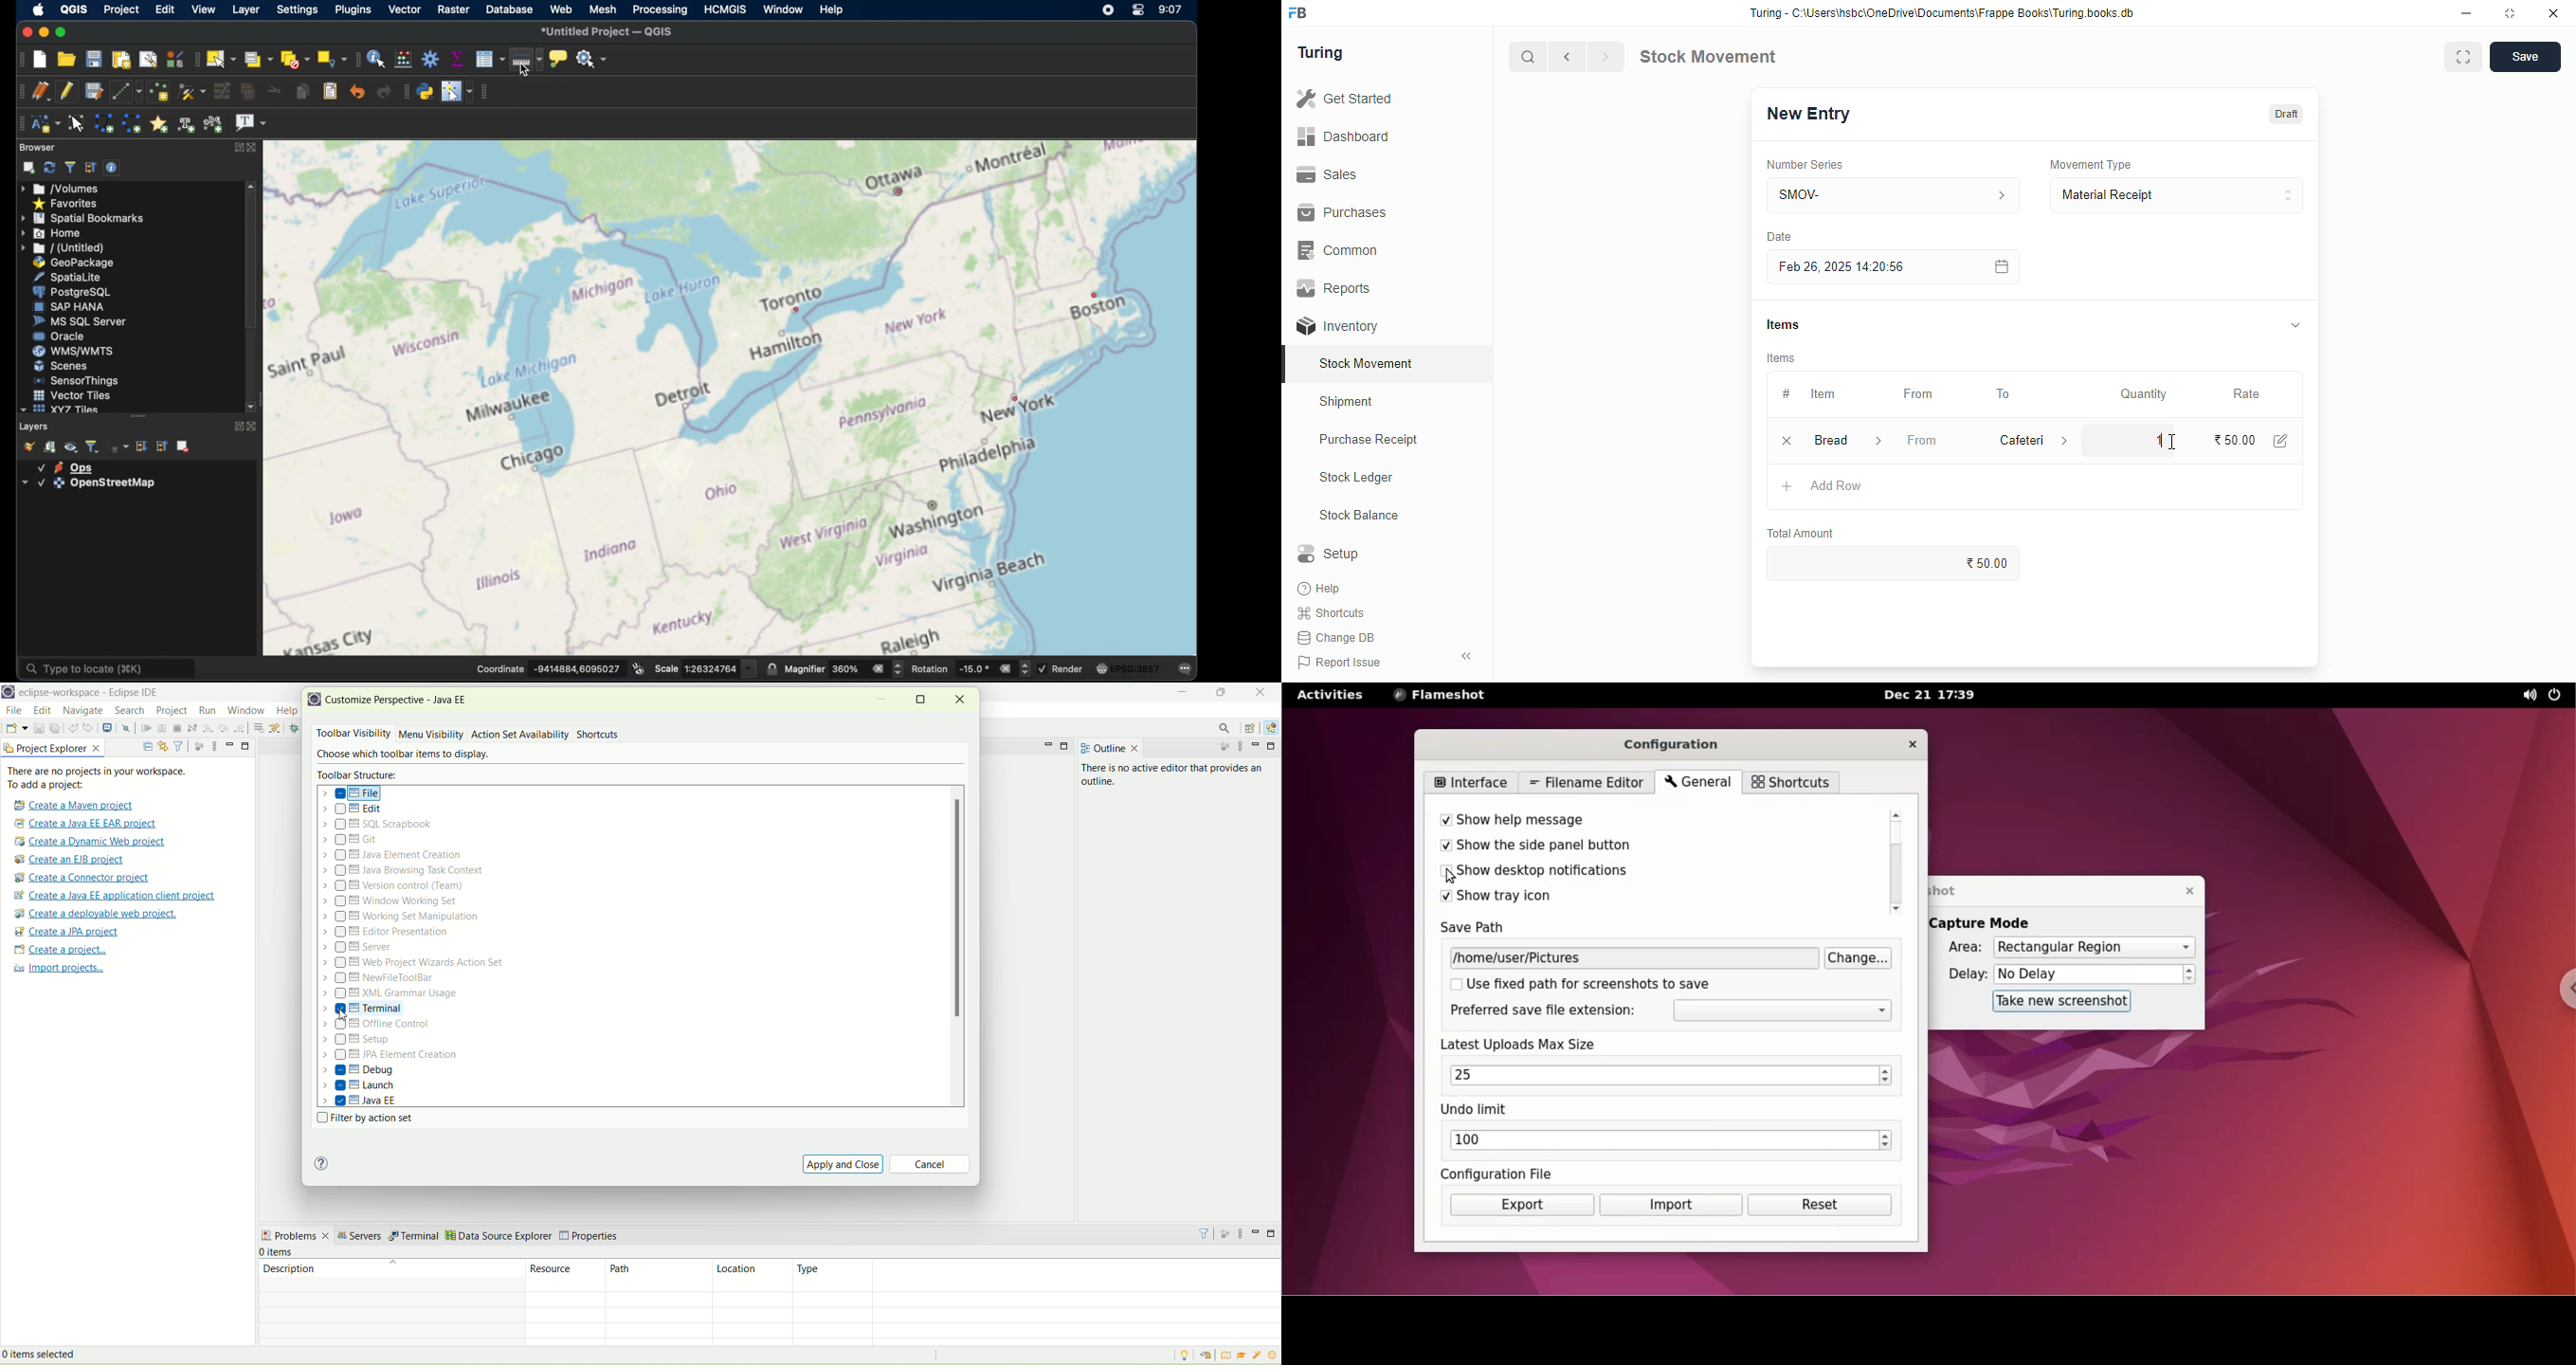  Describe the element at coordinates (970, 667) in the screenshot. I see `rotation` at that location.